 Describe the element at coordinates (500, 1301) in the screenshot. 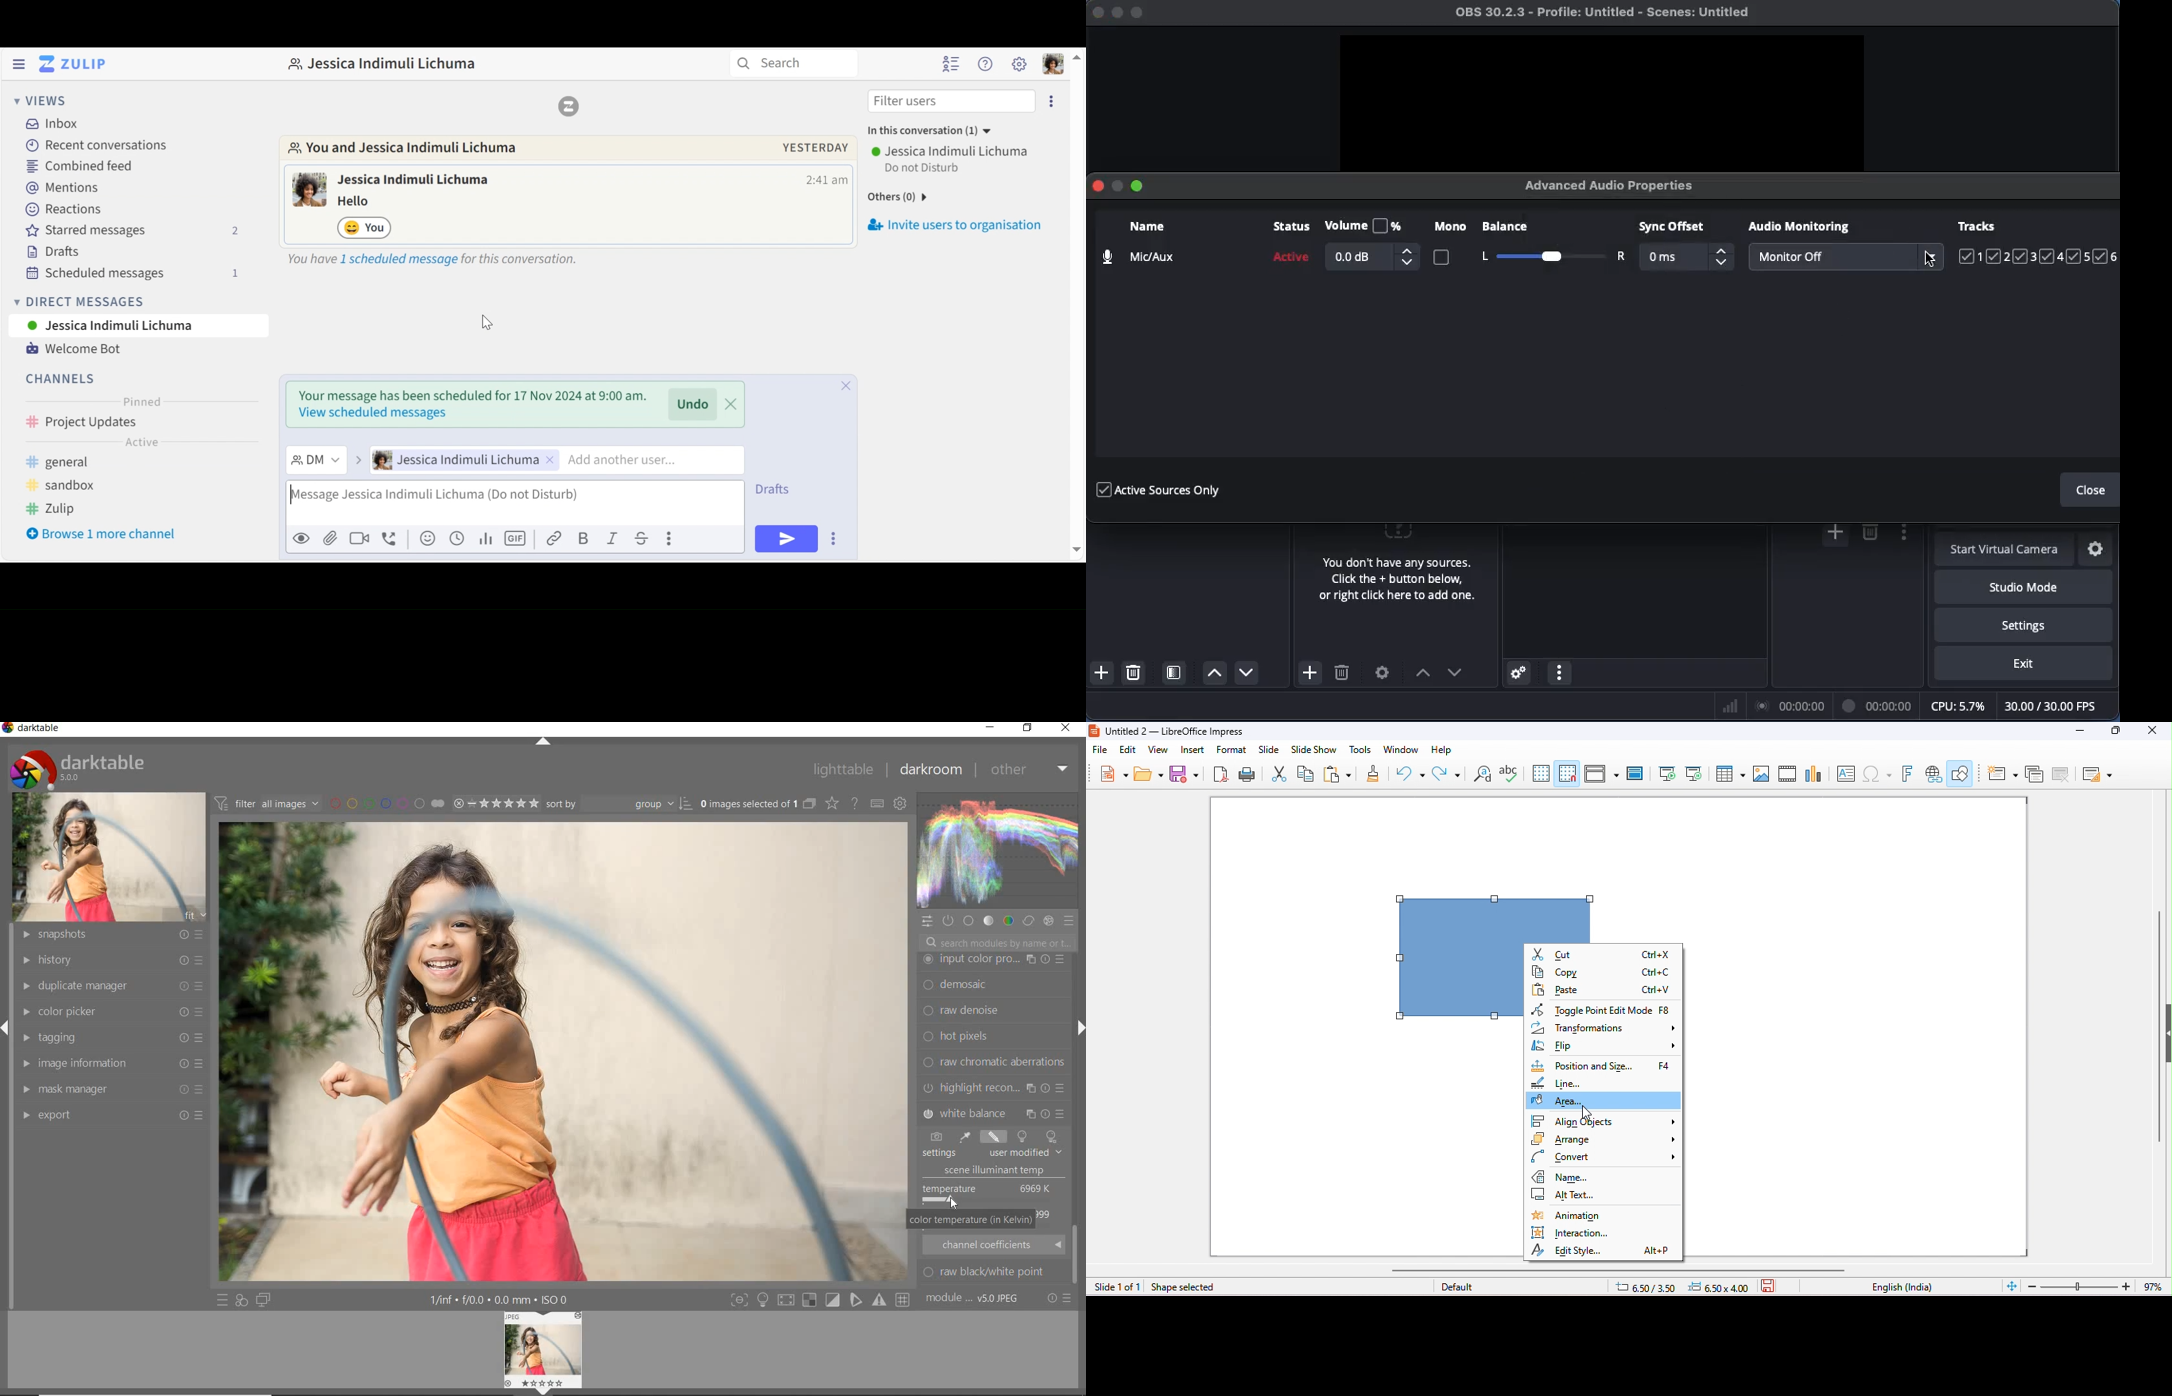

I see `other interface details` at that location.